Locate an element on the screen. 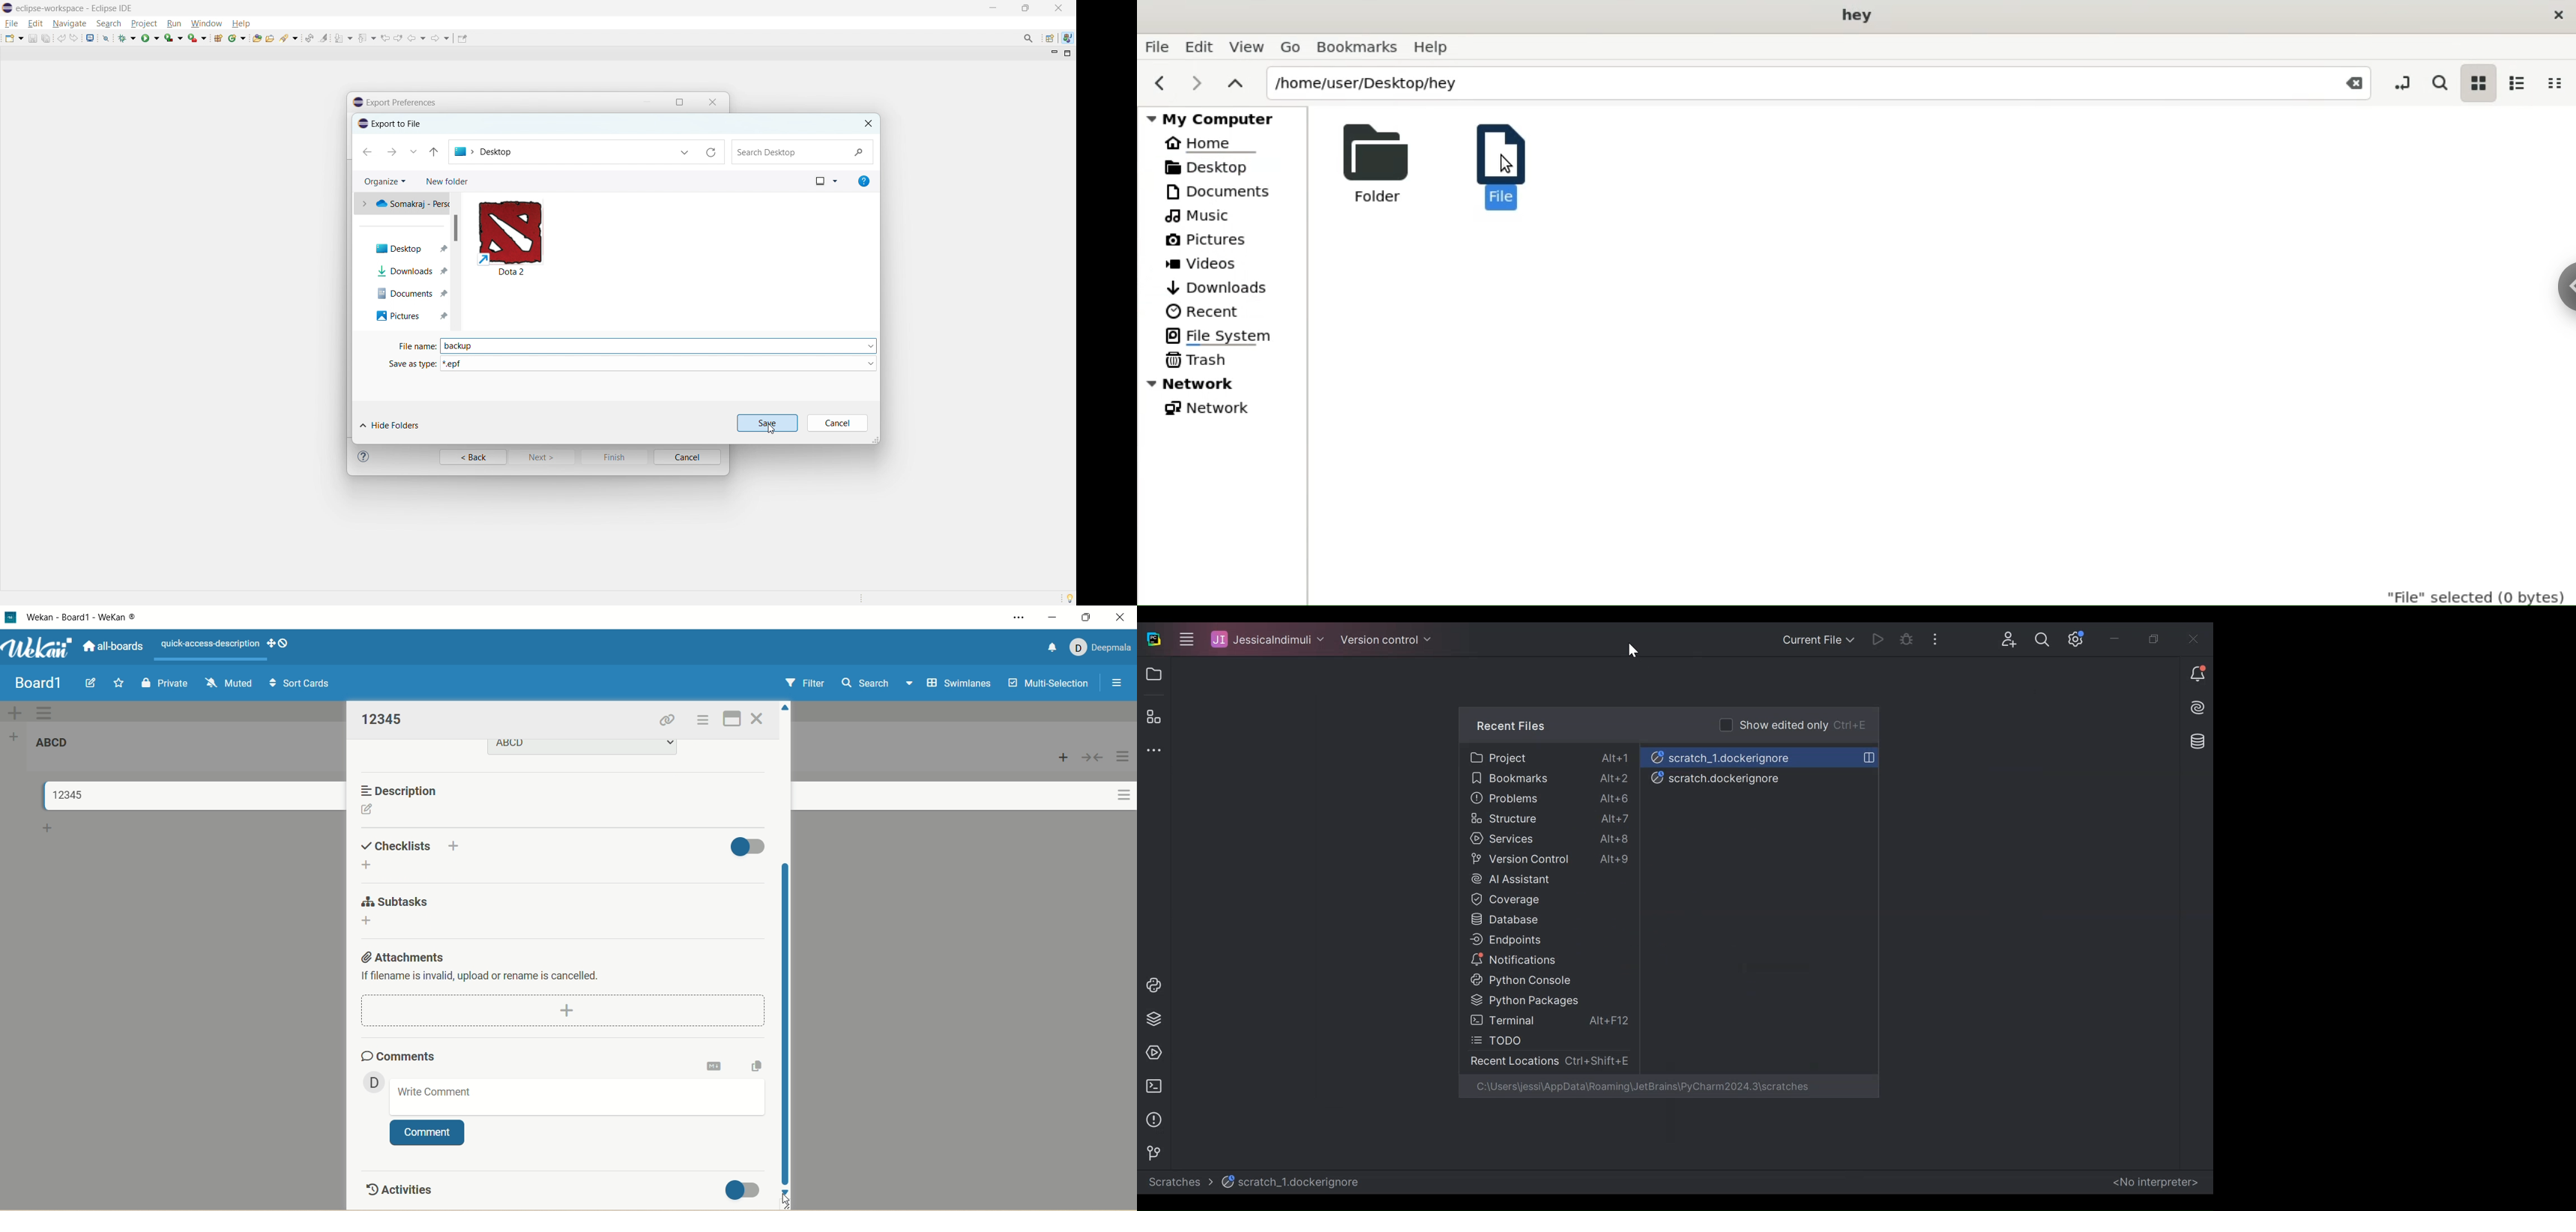 This screenshot has width=2576, height=1232. Music is located at coordinates (1198, 216).